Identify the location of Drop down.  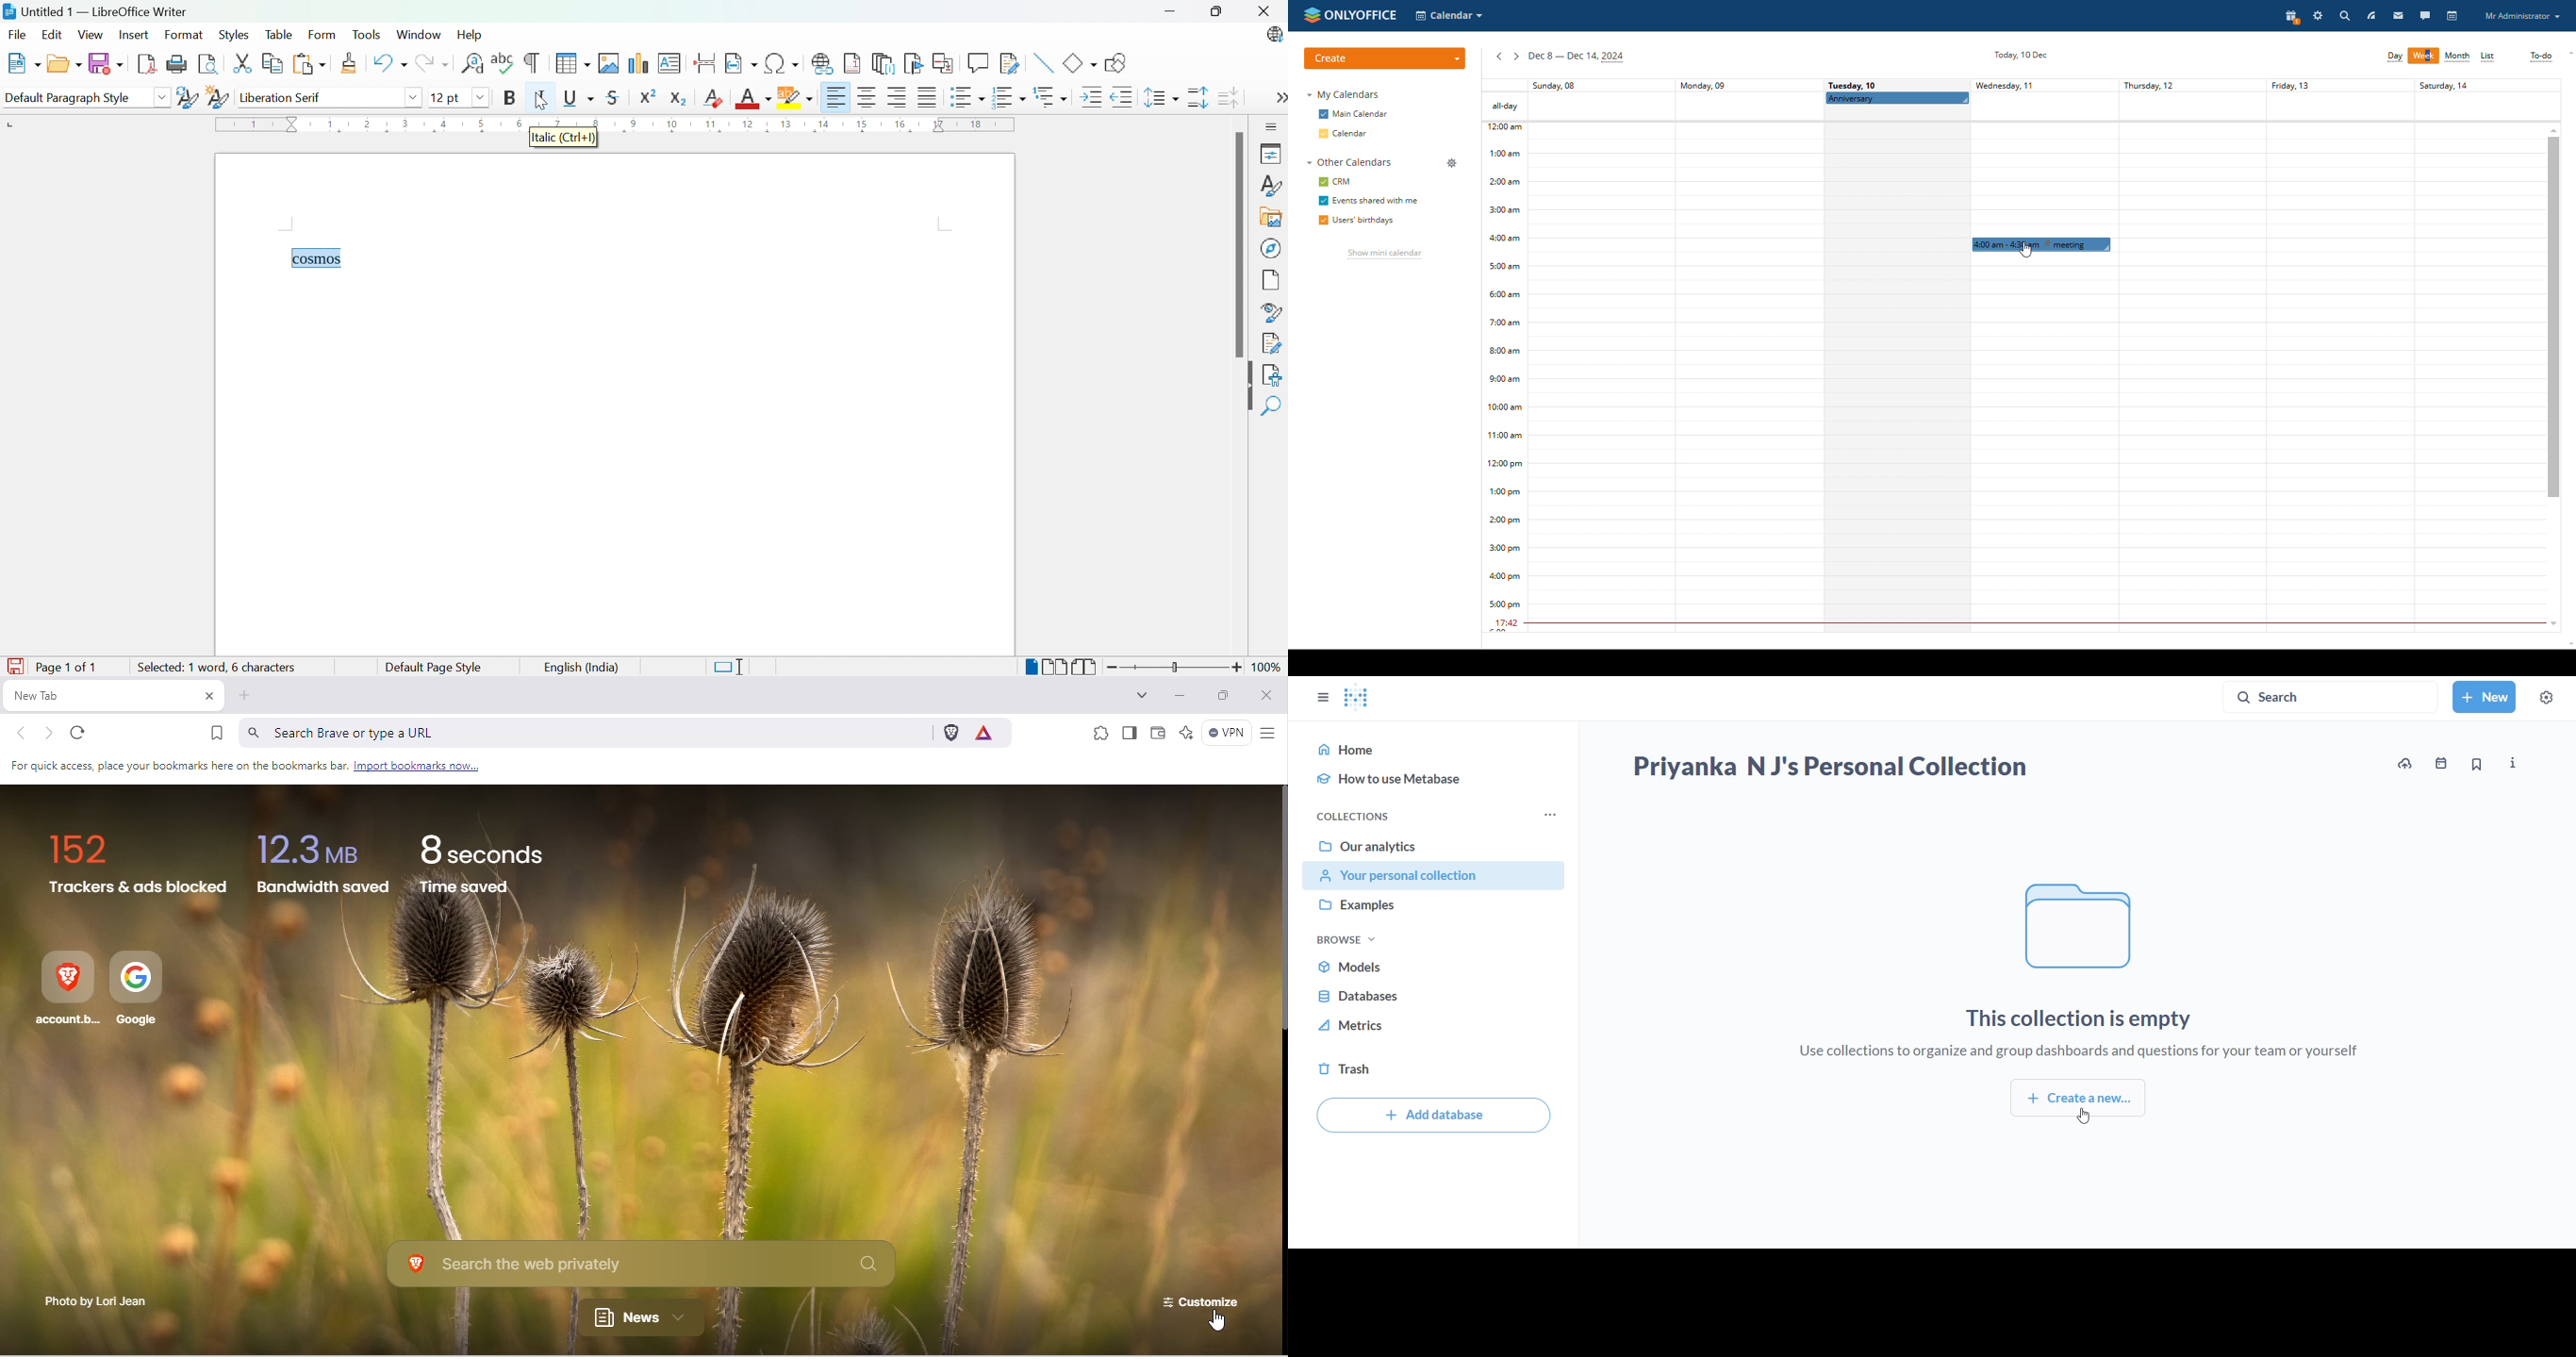
(482, 98).